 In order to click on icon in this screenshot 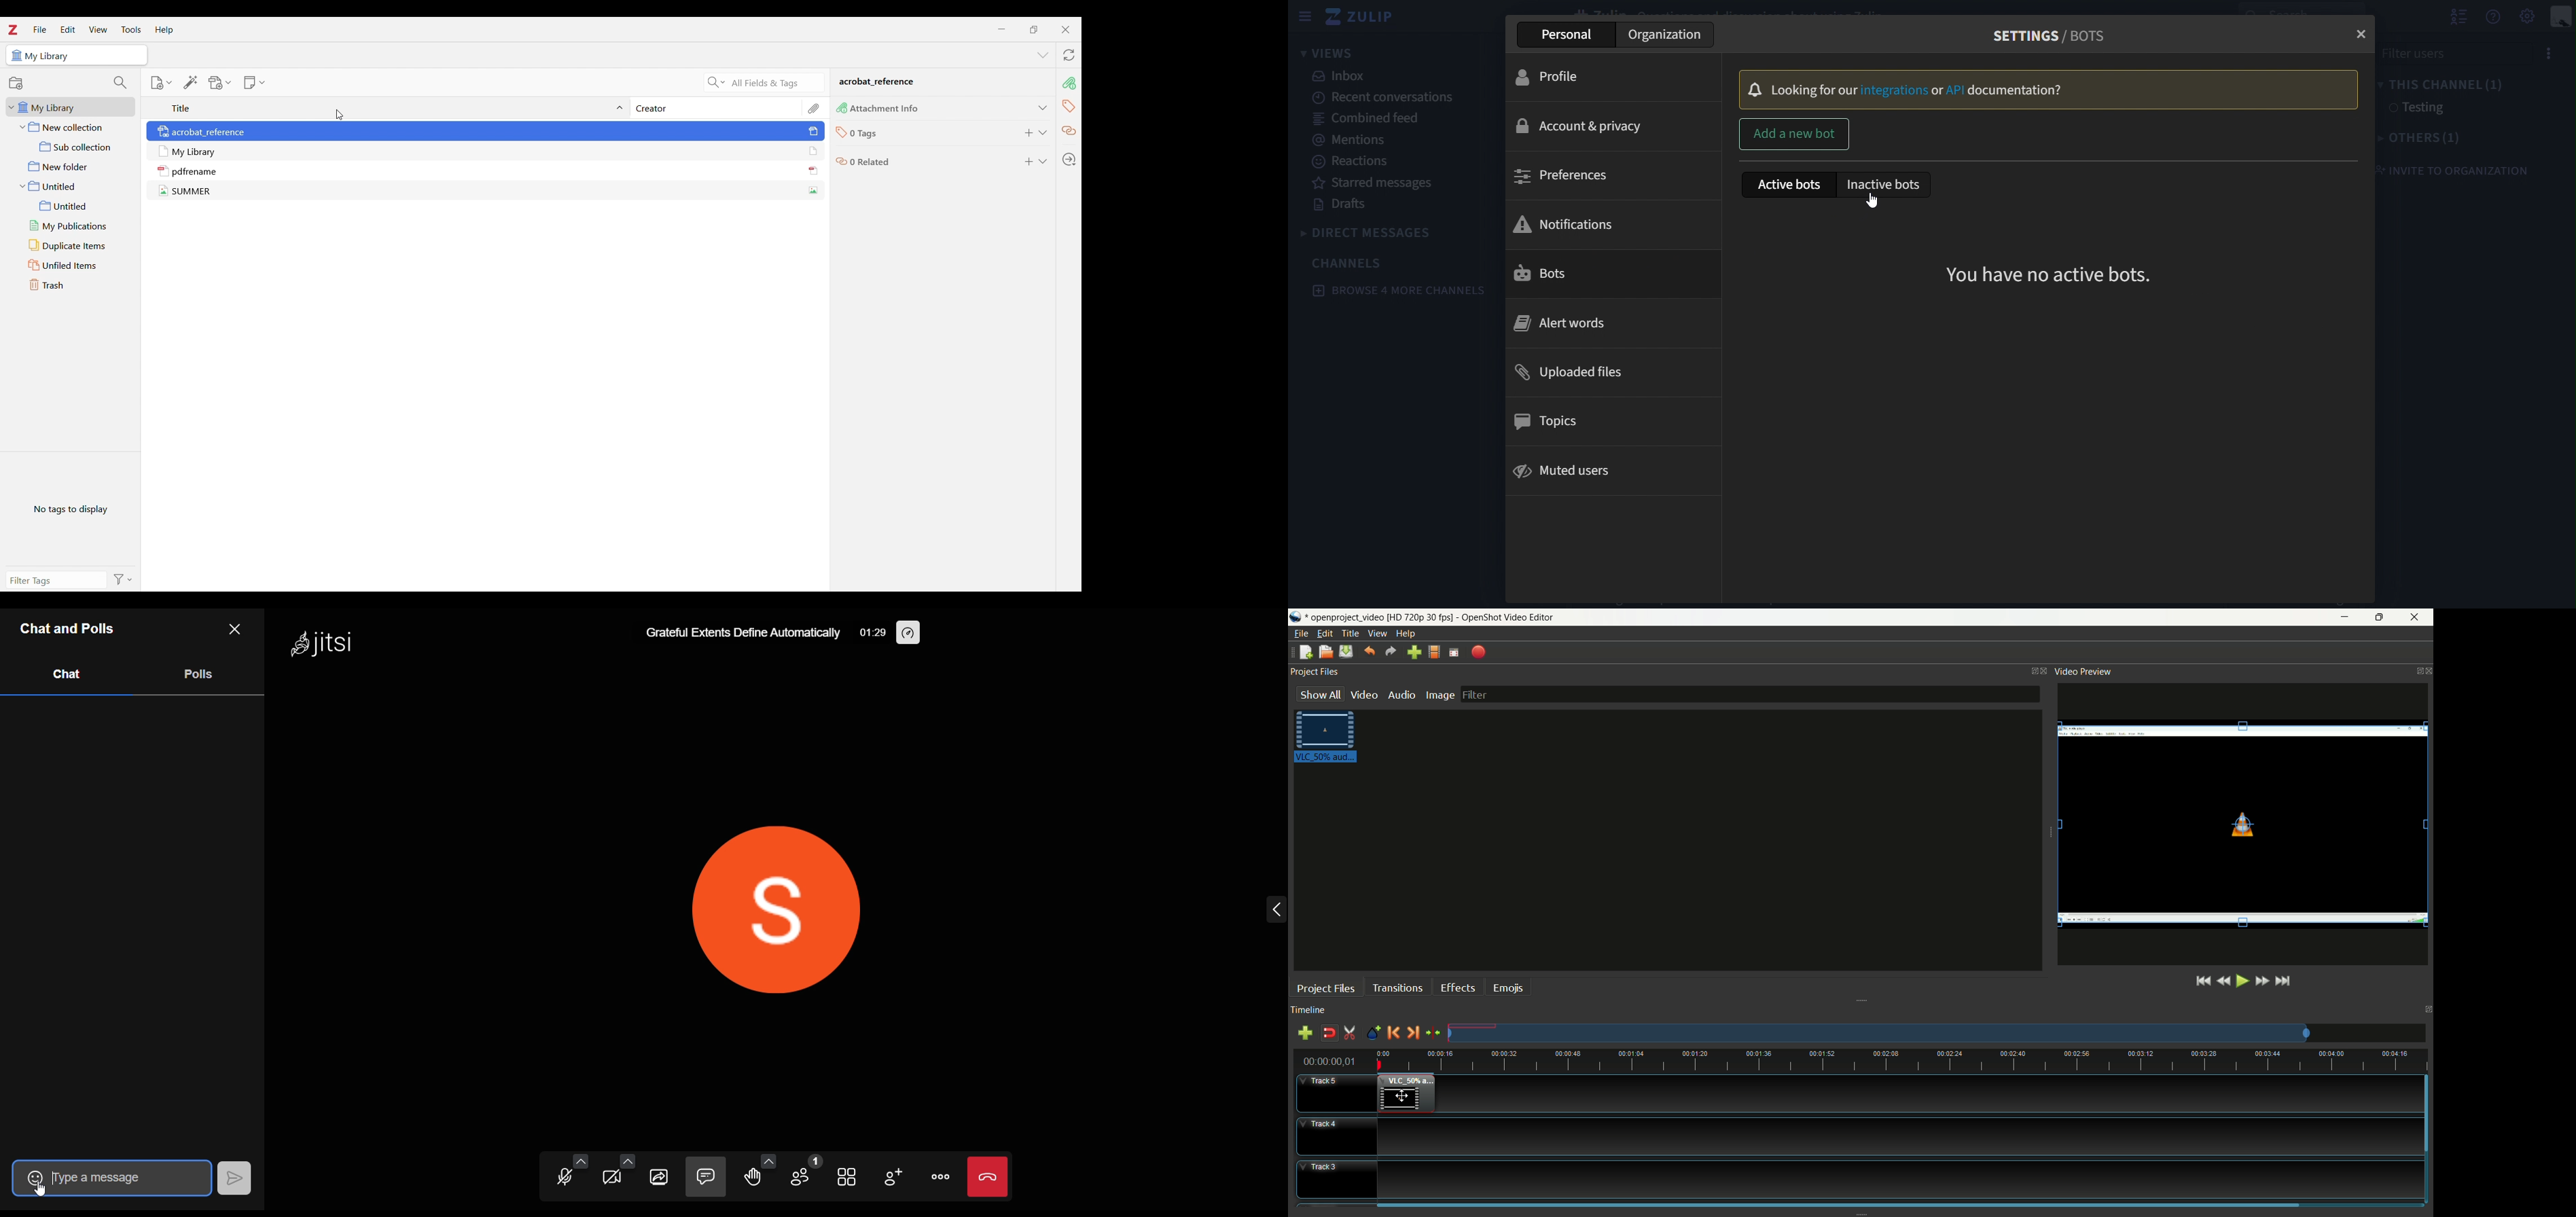, I will do `click(163, 132)`.